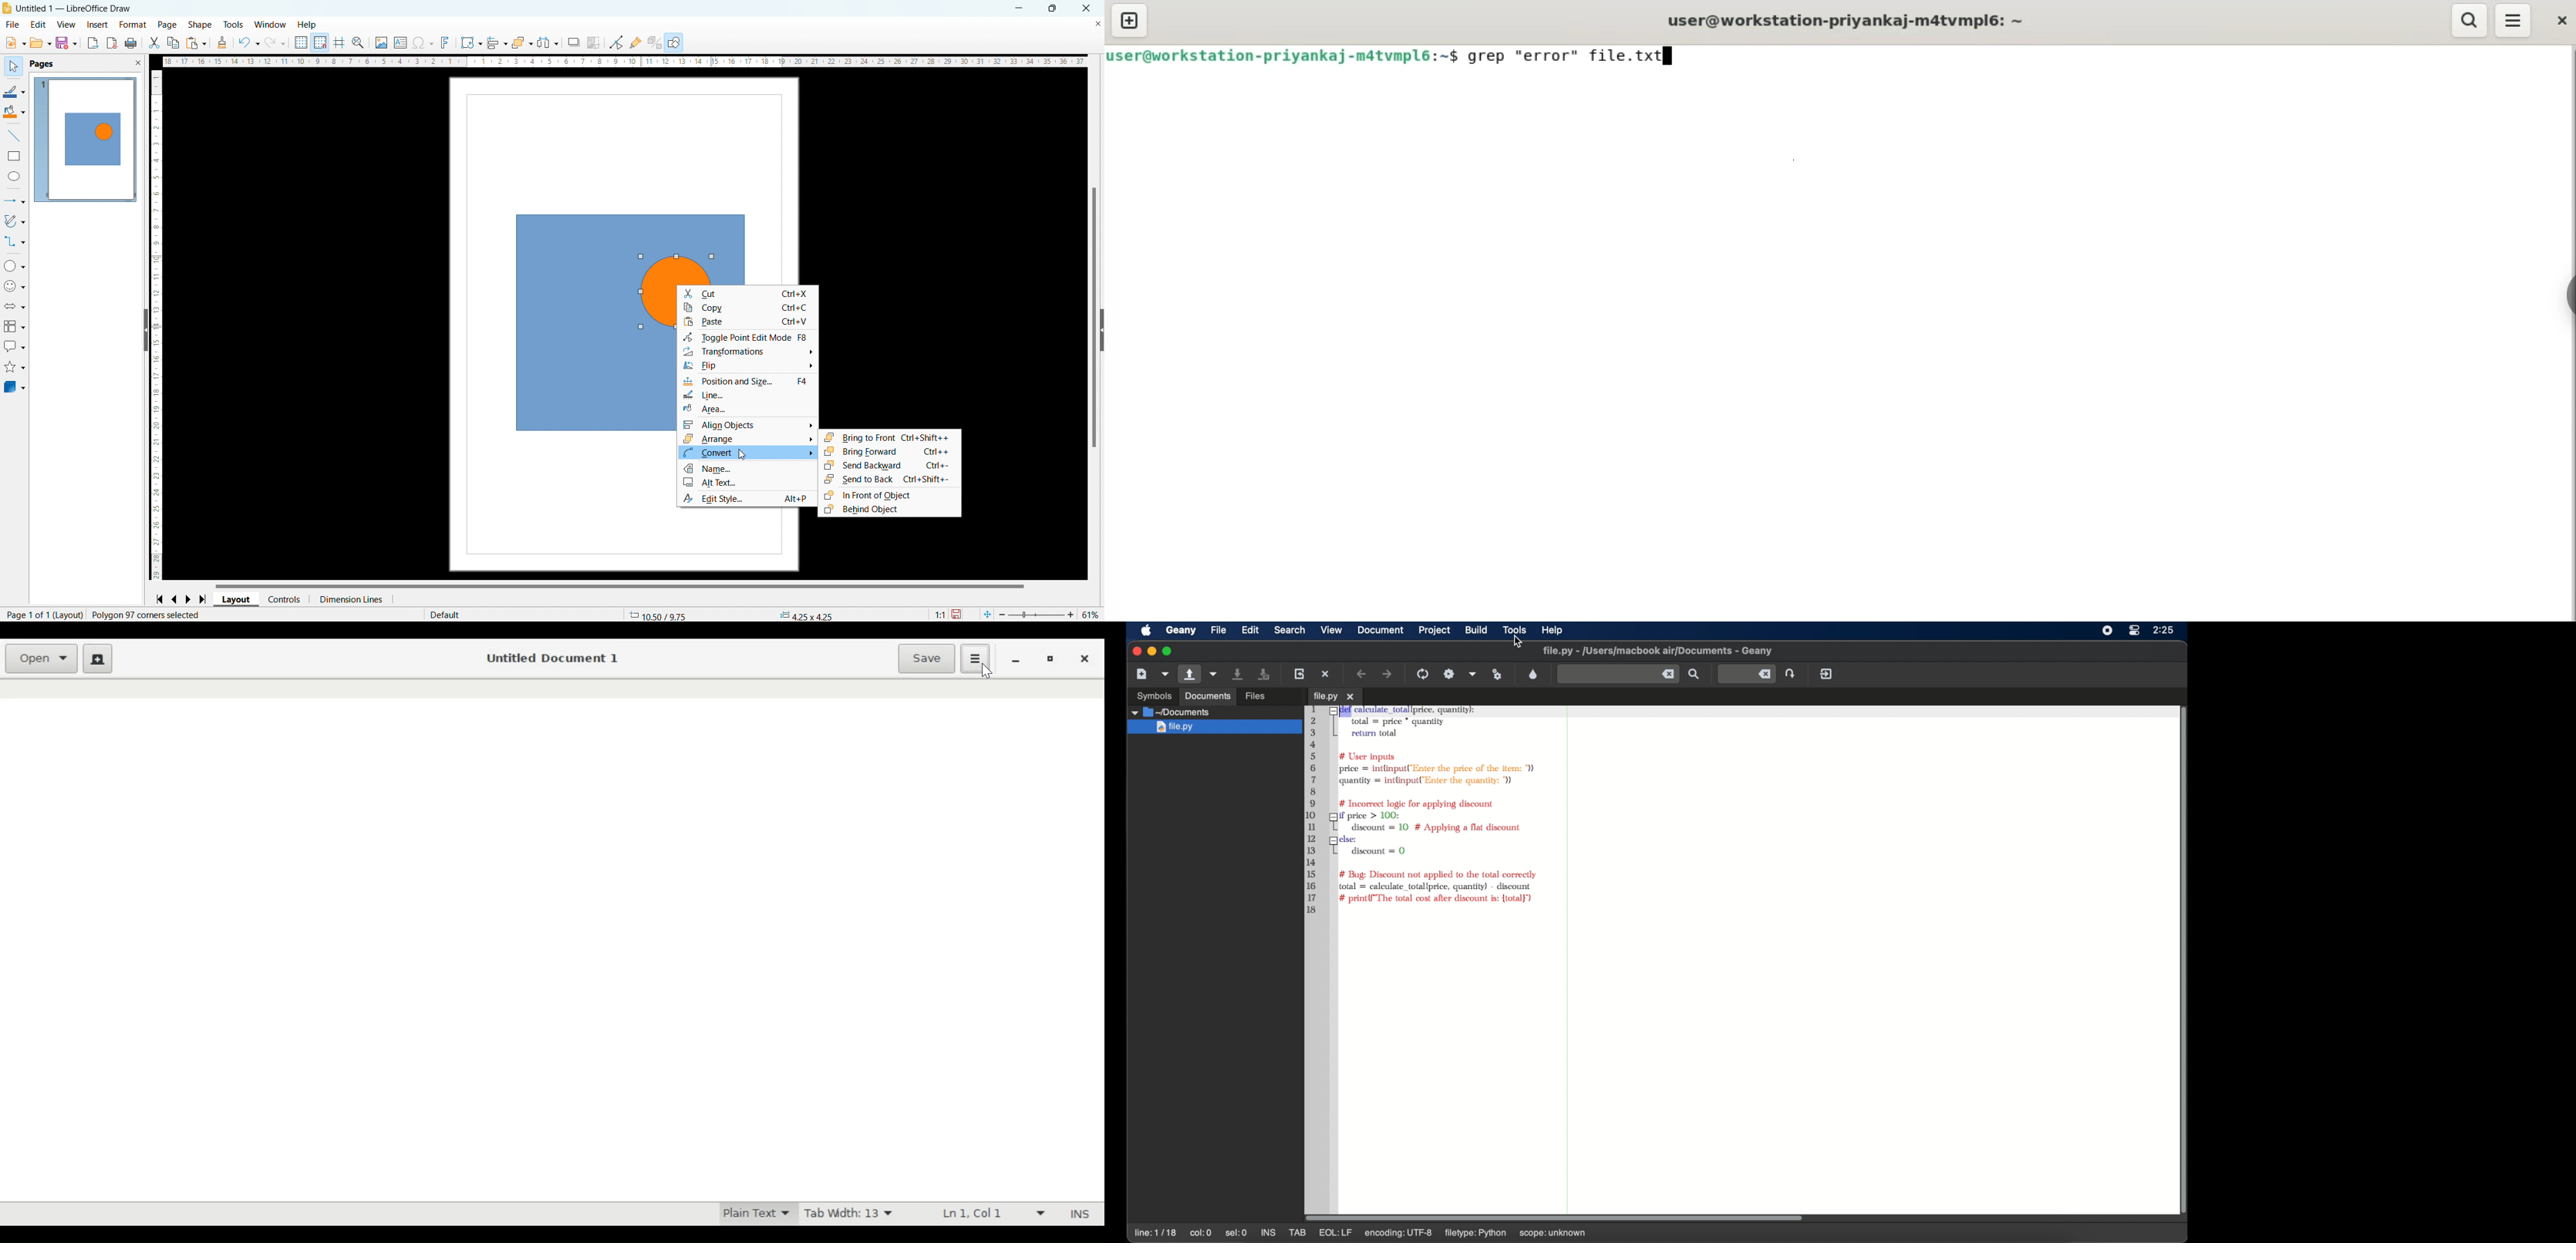  I want to click on layout, so click(236, 600).